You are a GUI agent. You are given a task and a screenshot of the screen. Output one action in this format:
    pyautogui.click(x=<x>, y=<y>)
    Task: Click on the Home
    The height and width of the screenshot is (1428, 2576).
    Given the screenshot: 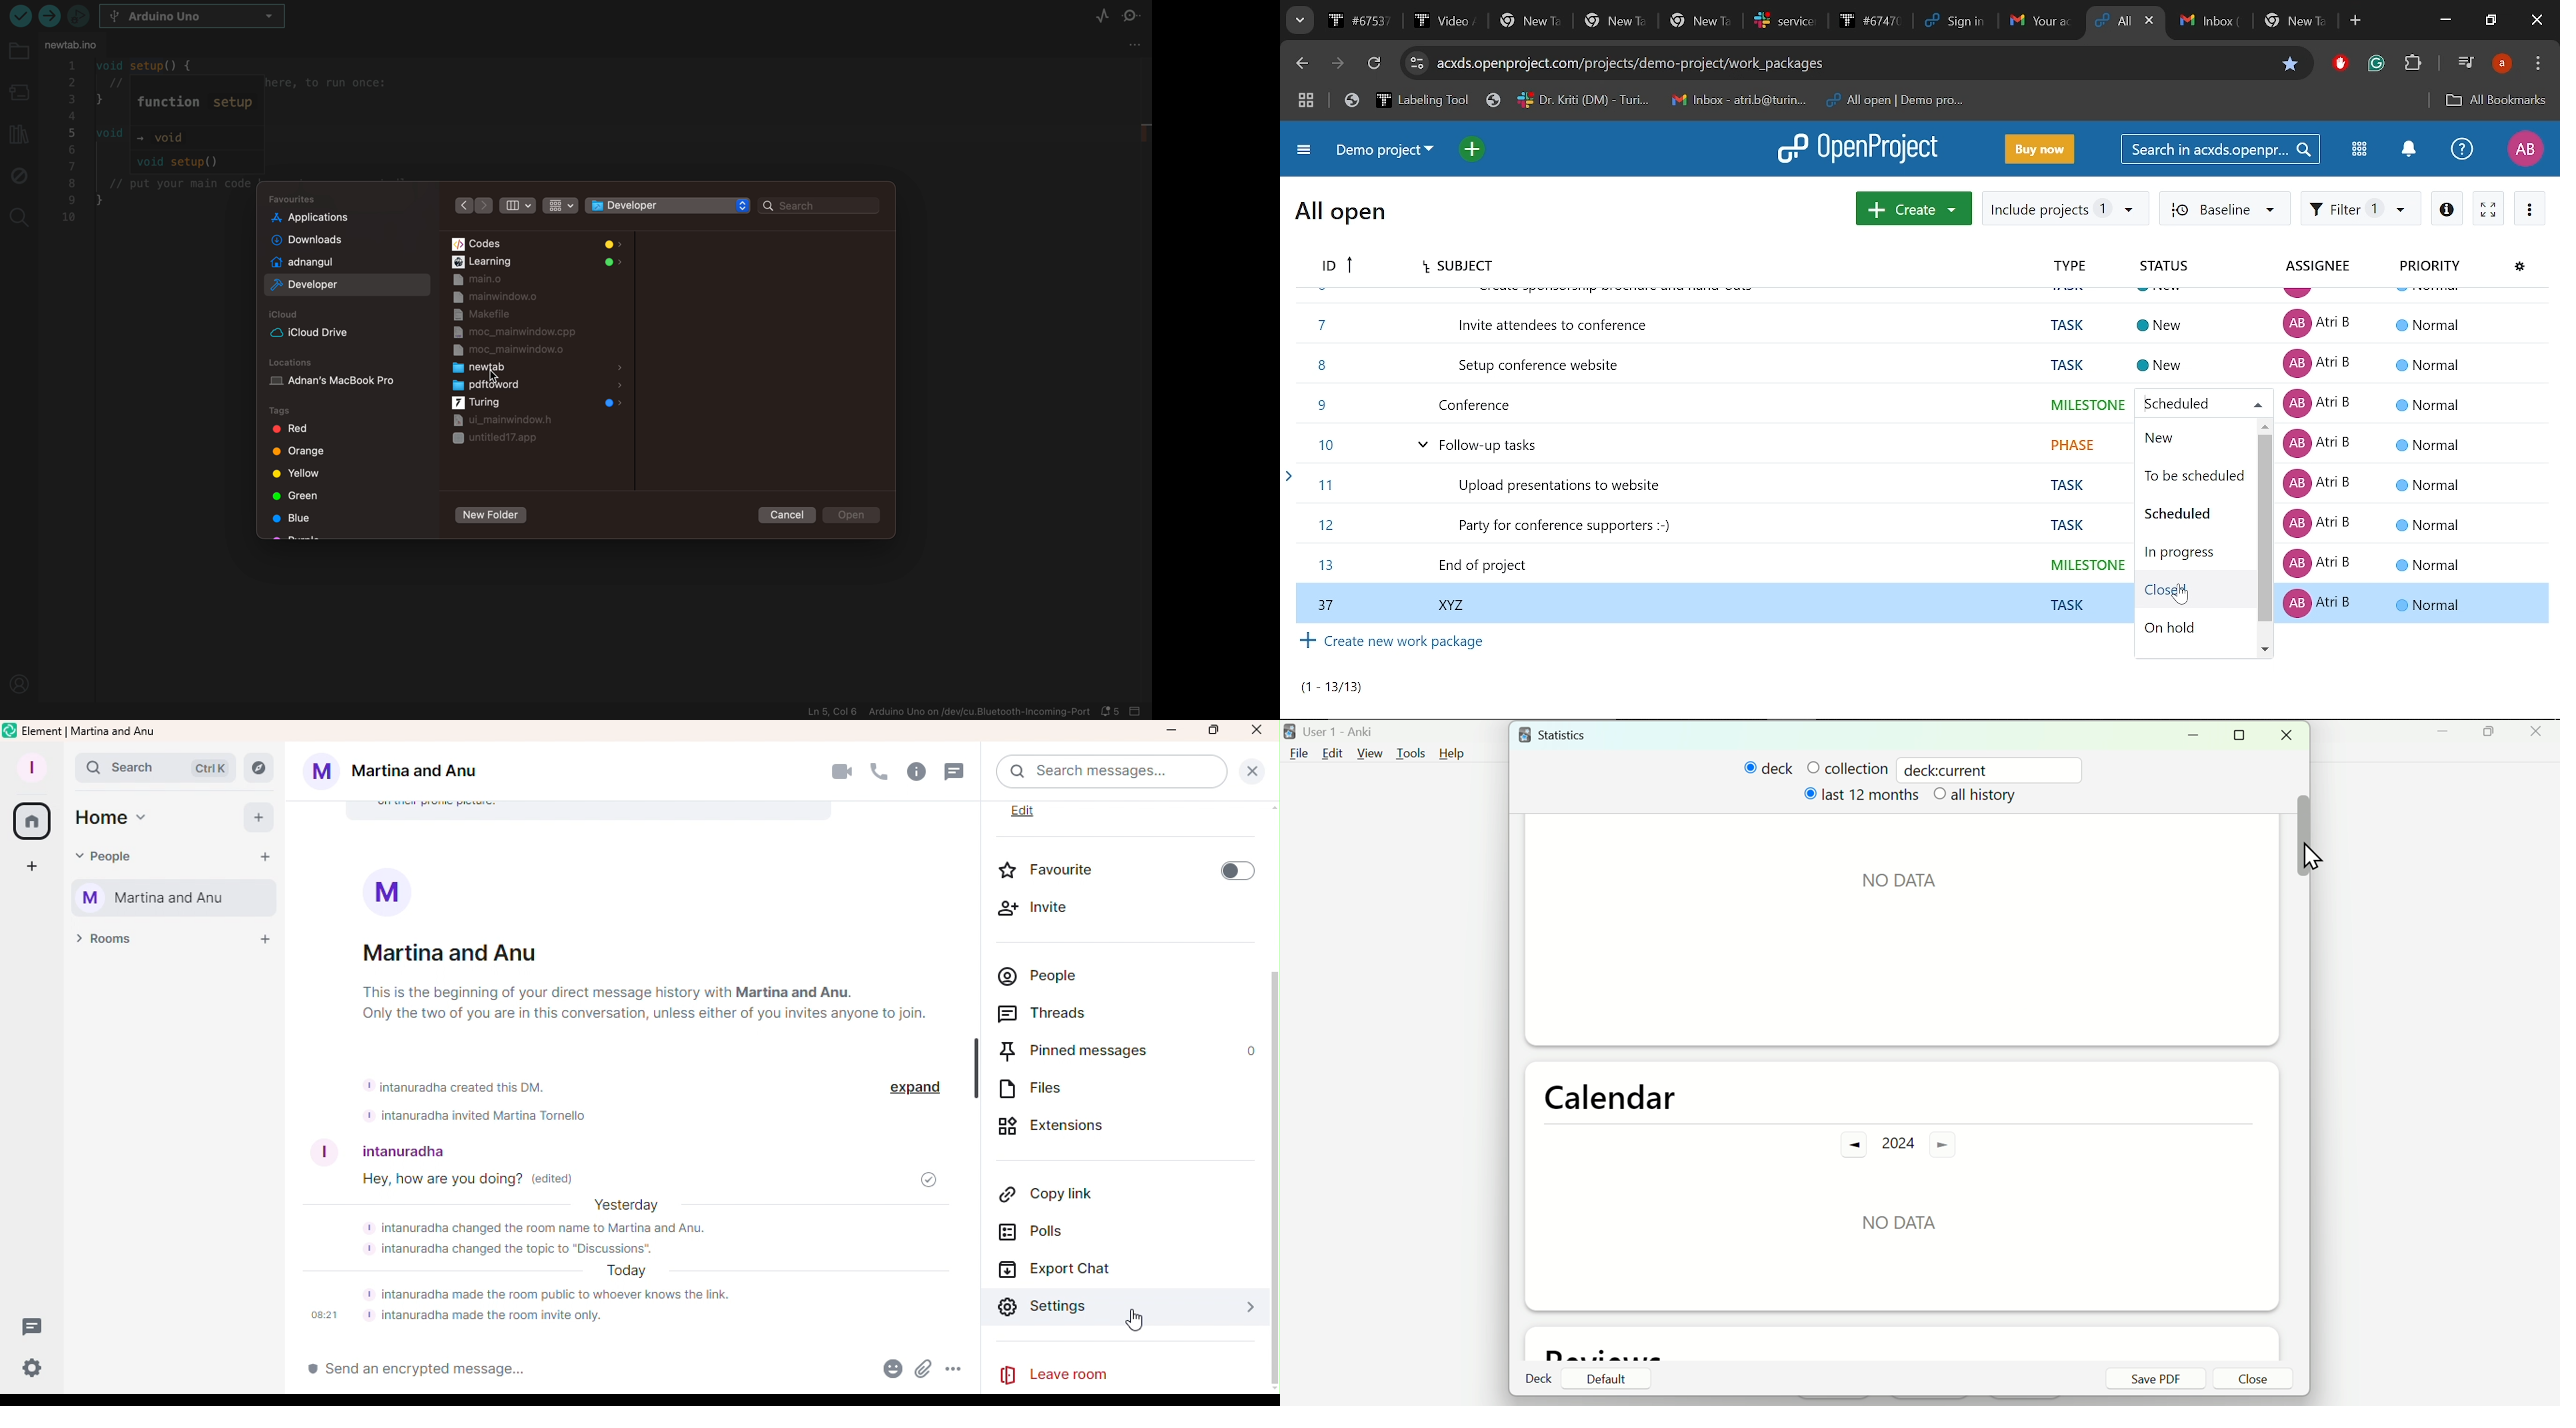 What is the action you would take?
    pyautogui.click(x=112, y=821)
    